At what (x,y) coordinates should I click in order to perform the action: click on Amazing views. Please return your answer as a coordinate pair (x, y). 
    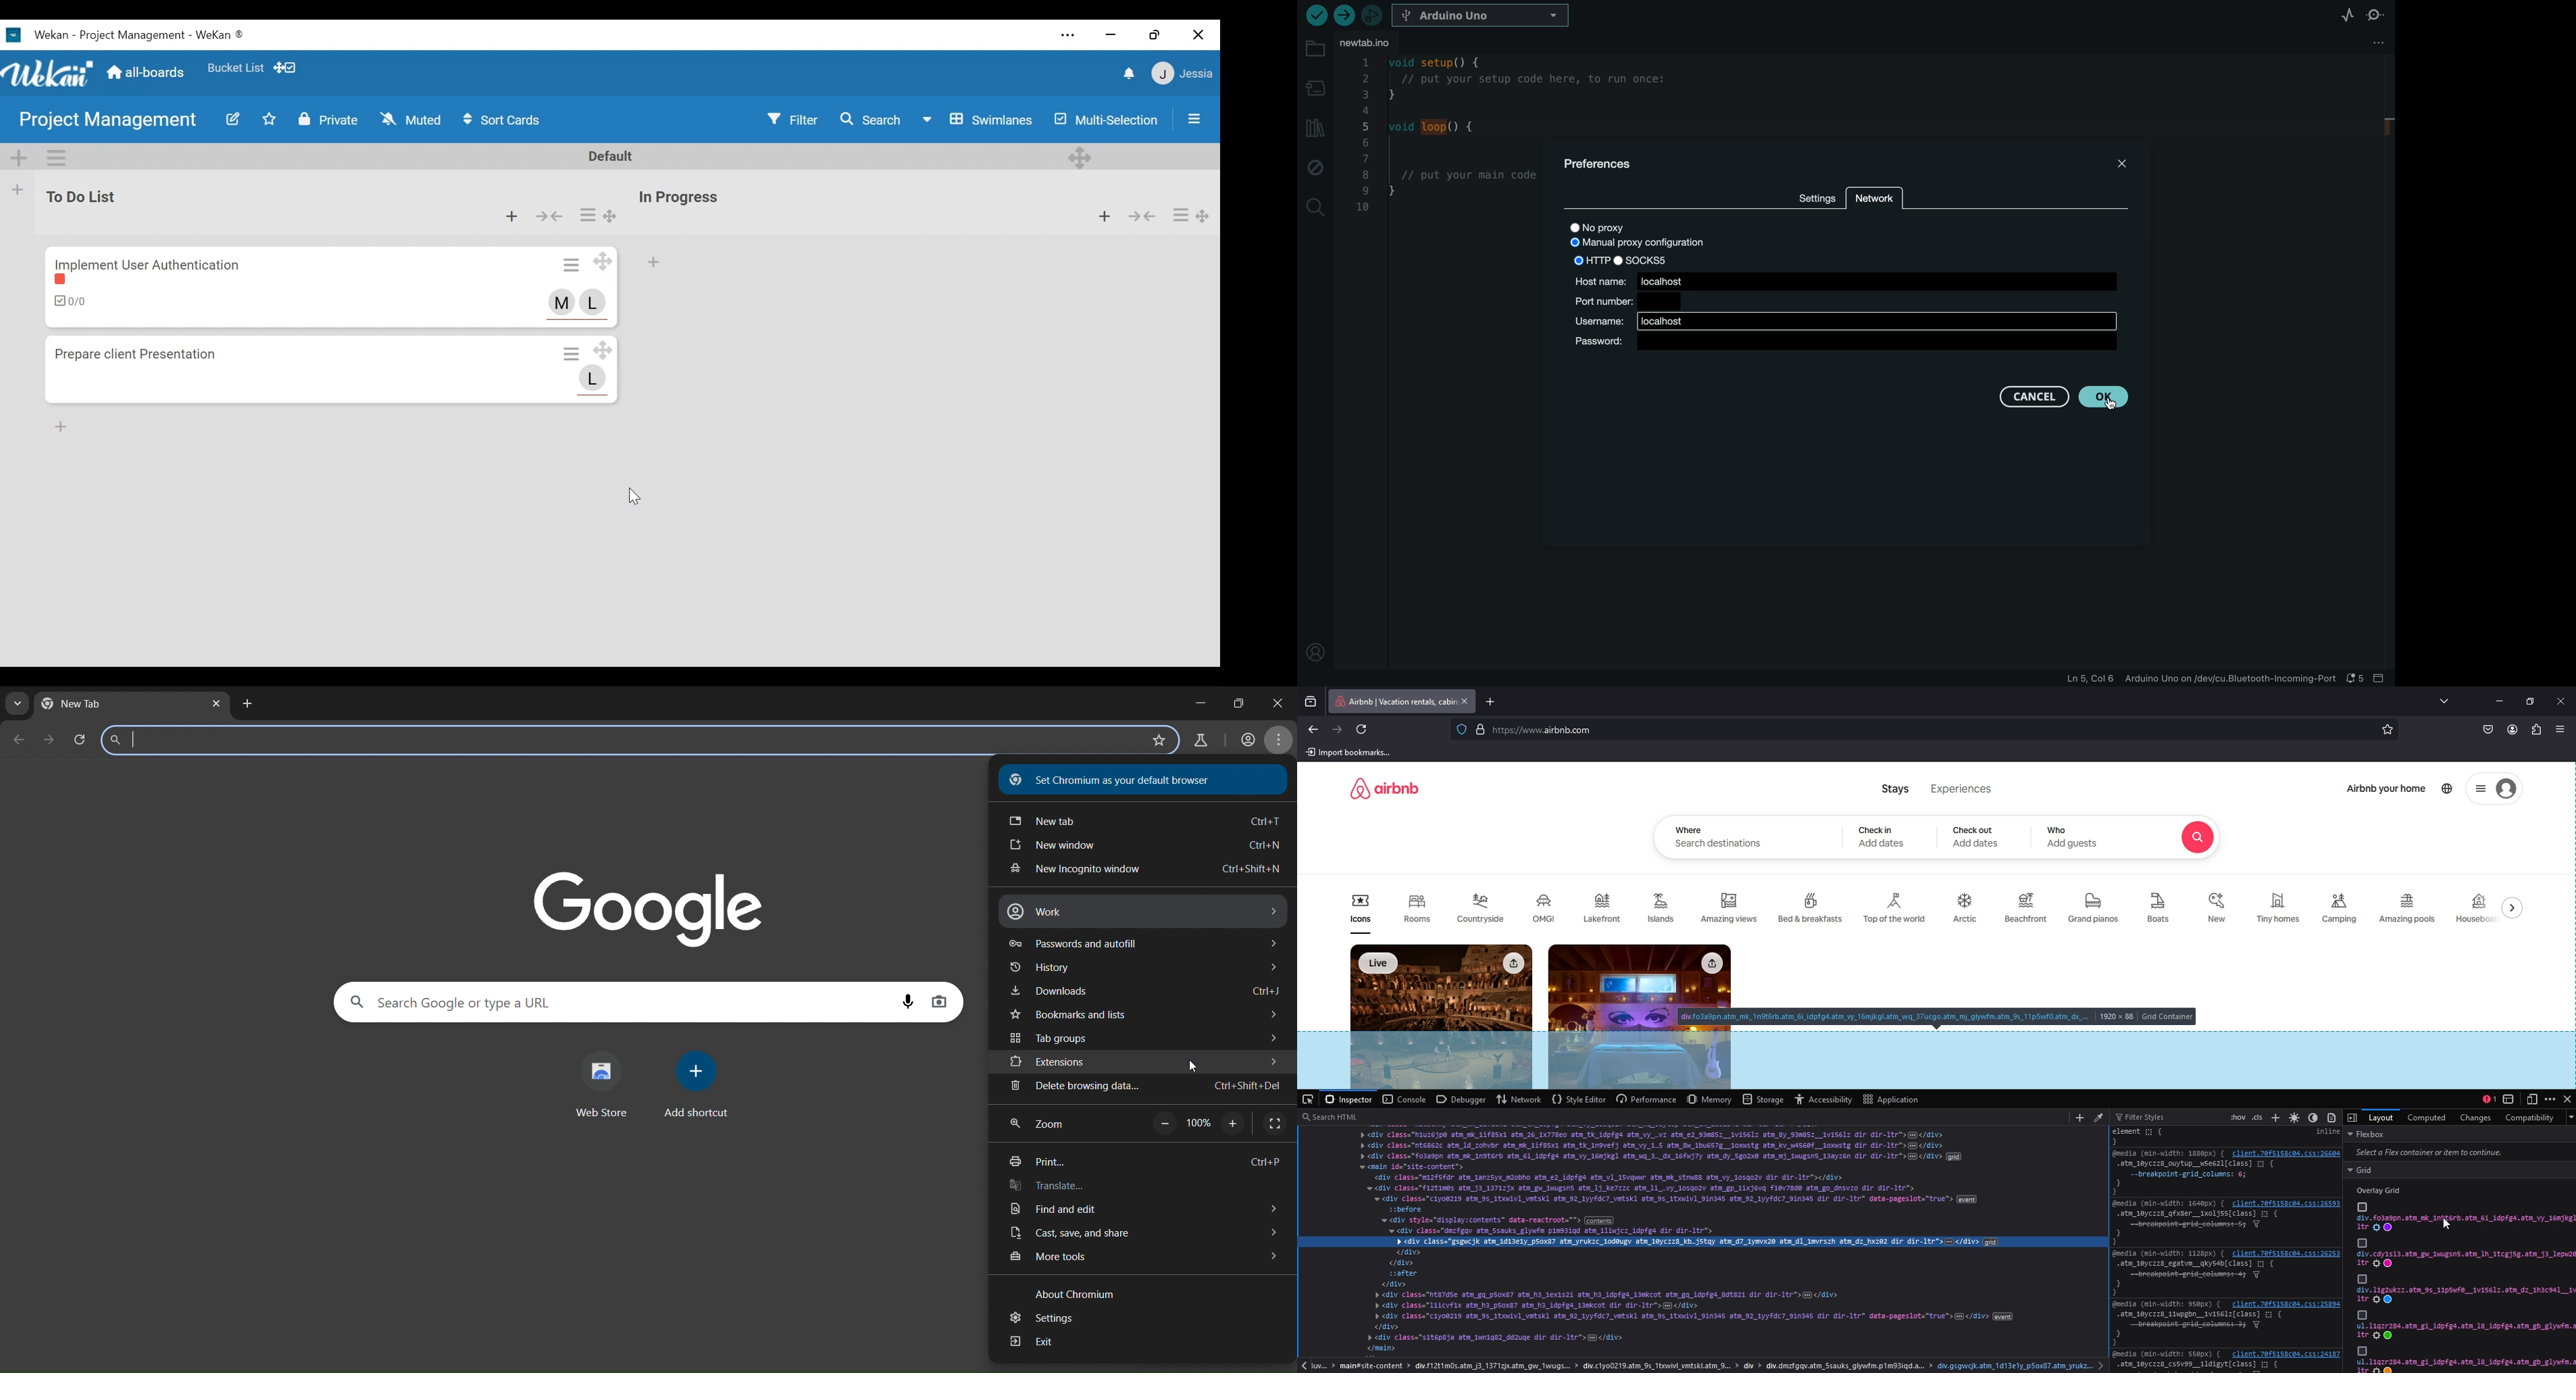
    Looking at the image, I should click on (1731, 908).